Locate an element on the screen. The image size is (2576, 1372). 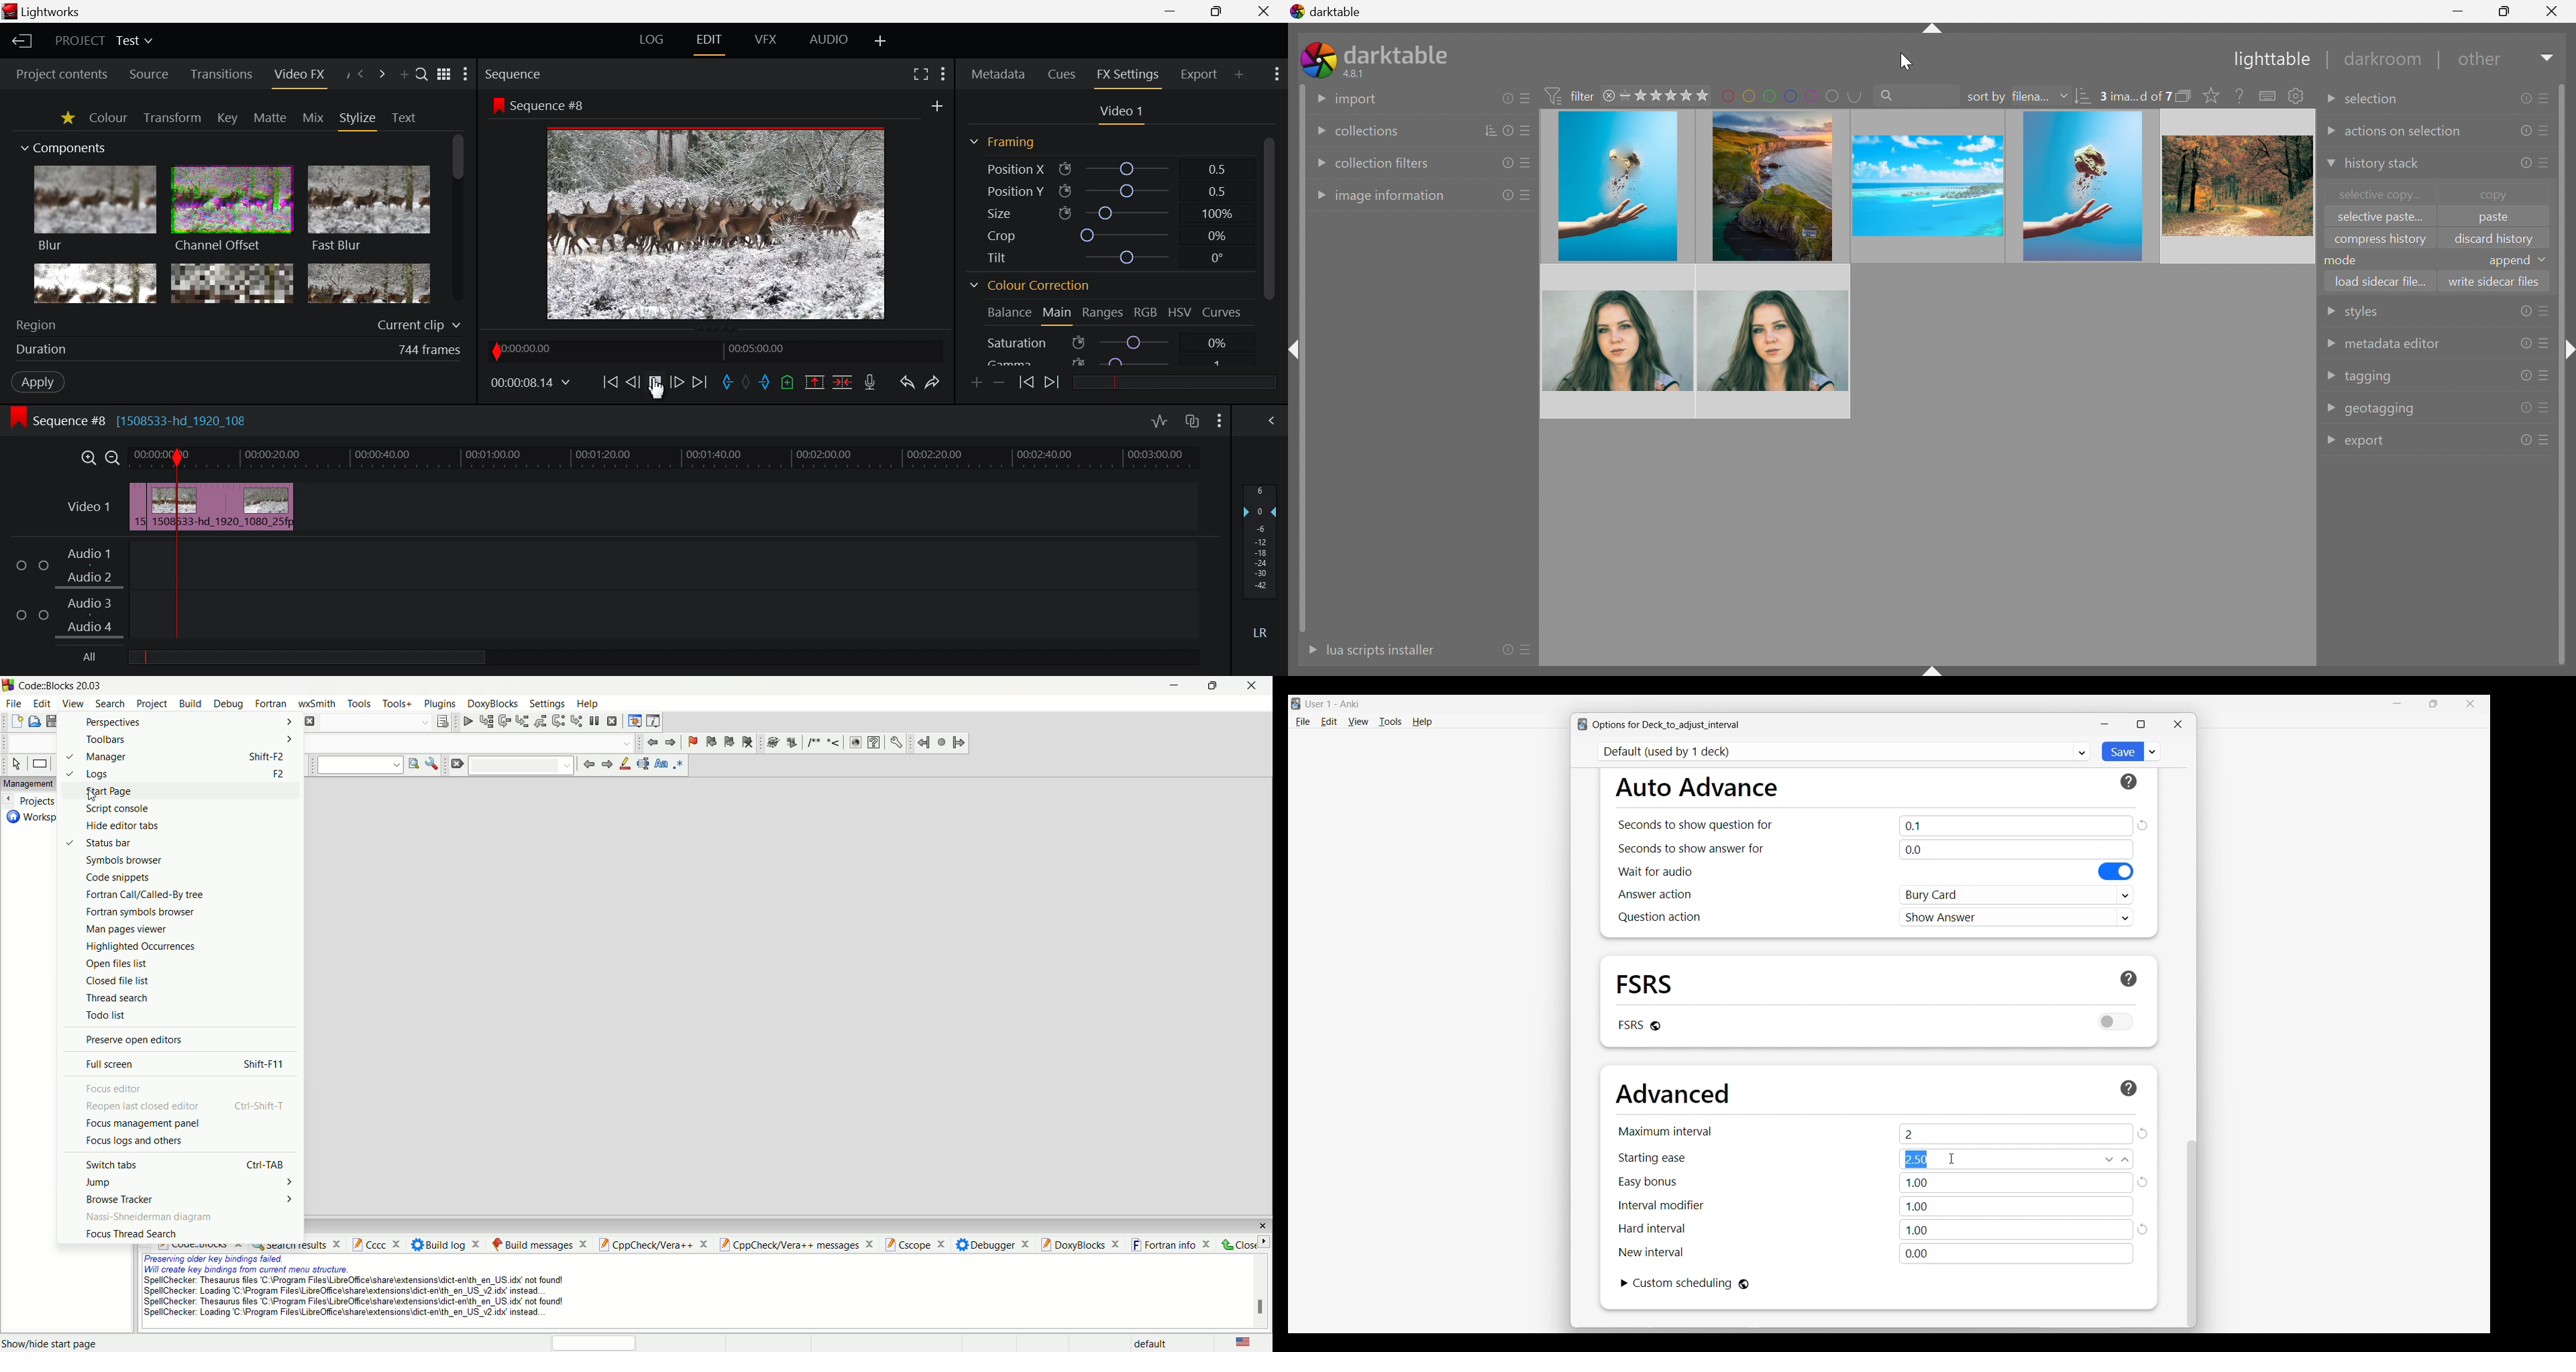
symbol browser is located at coordinates (125, 861).